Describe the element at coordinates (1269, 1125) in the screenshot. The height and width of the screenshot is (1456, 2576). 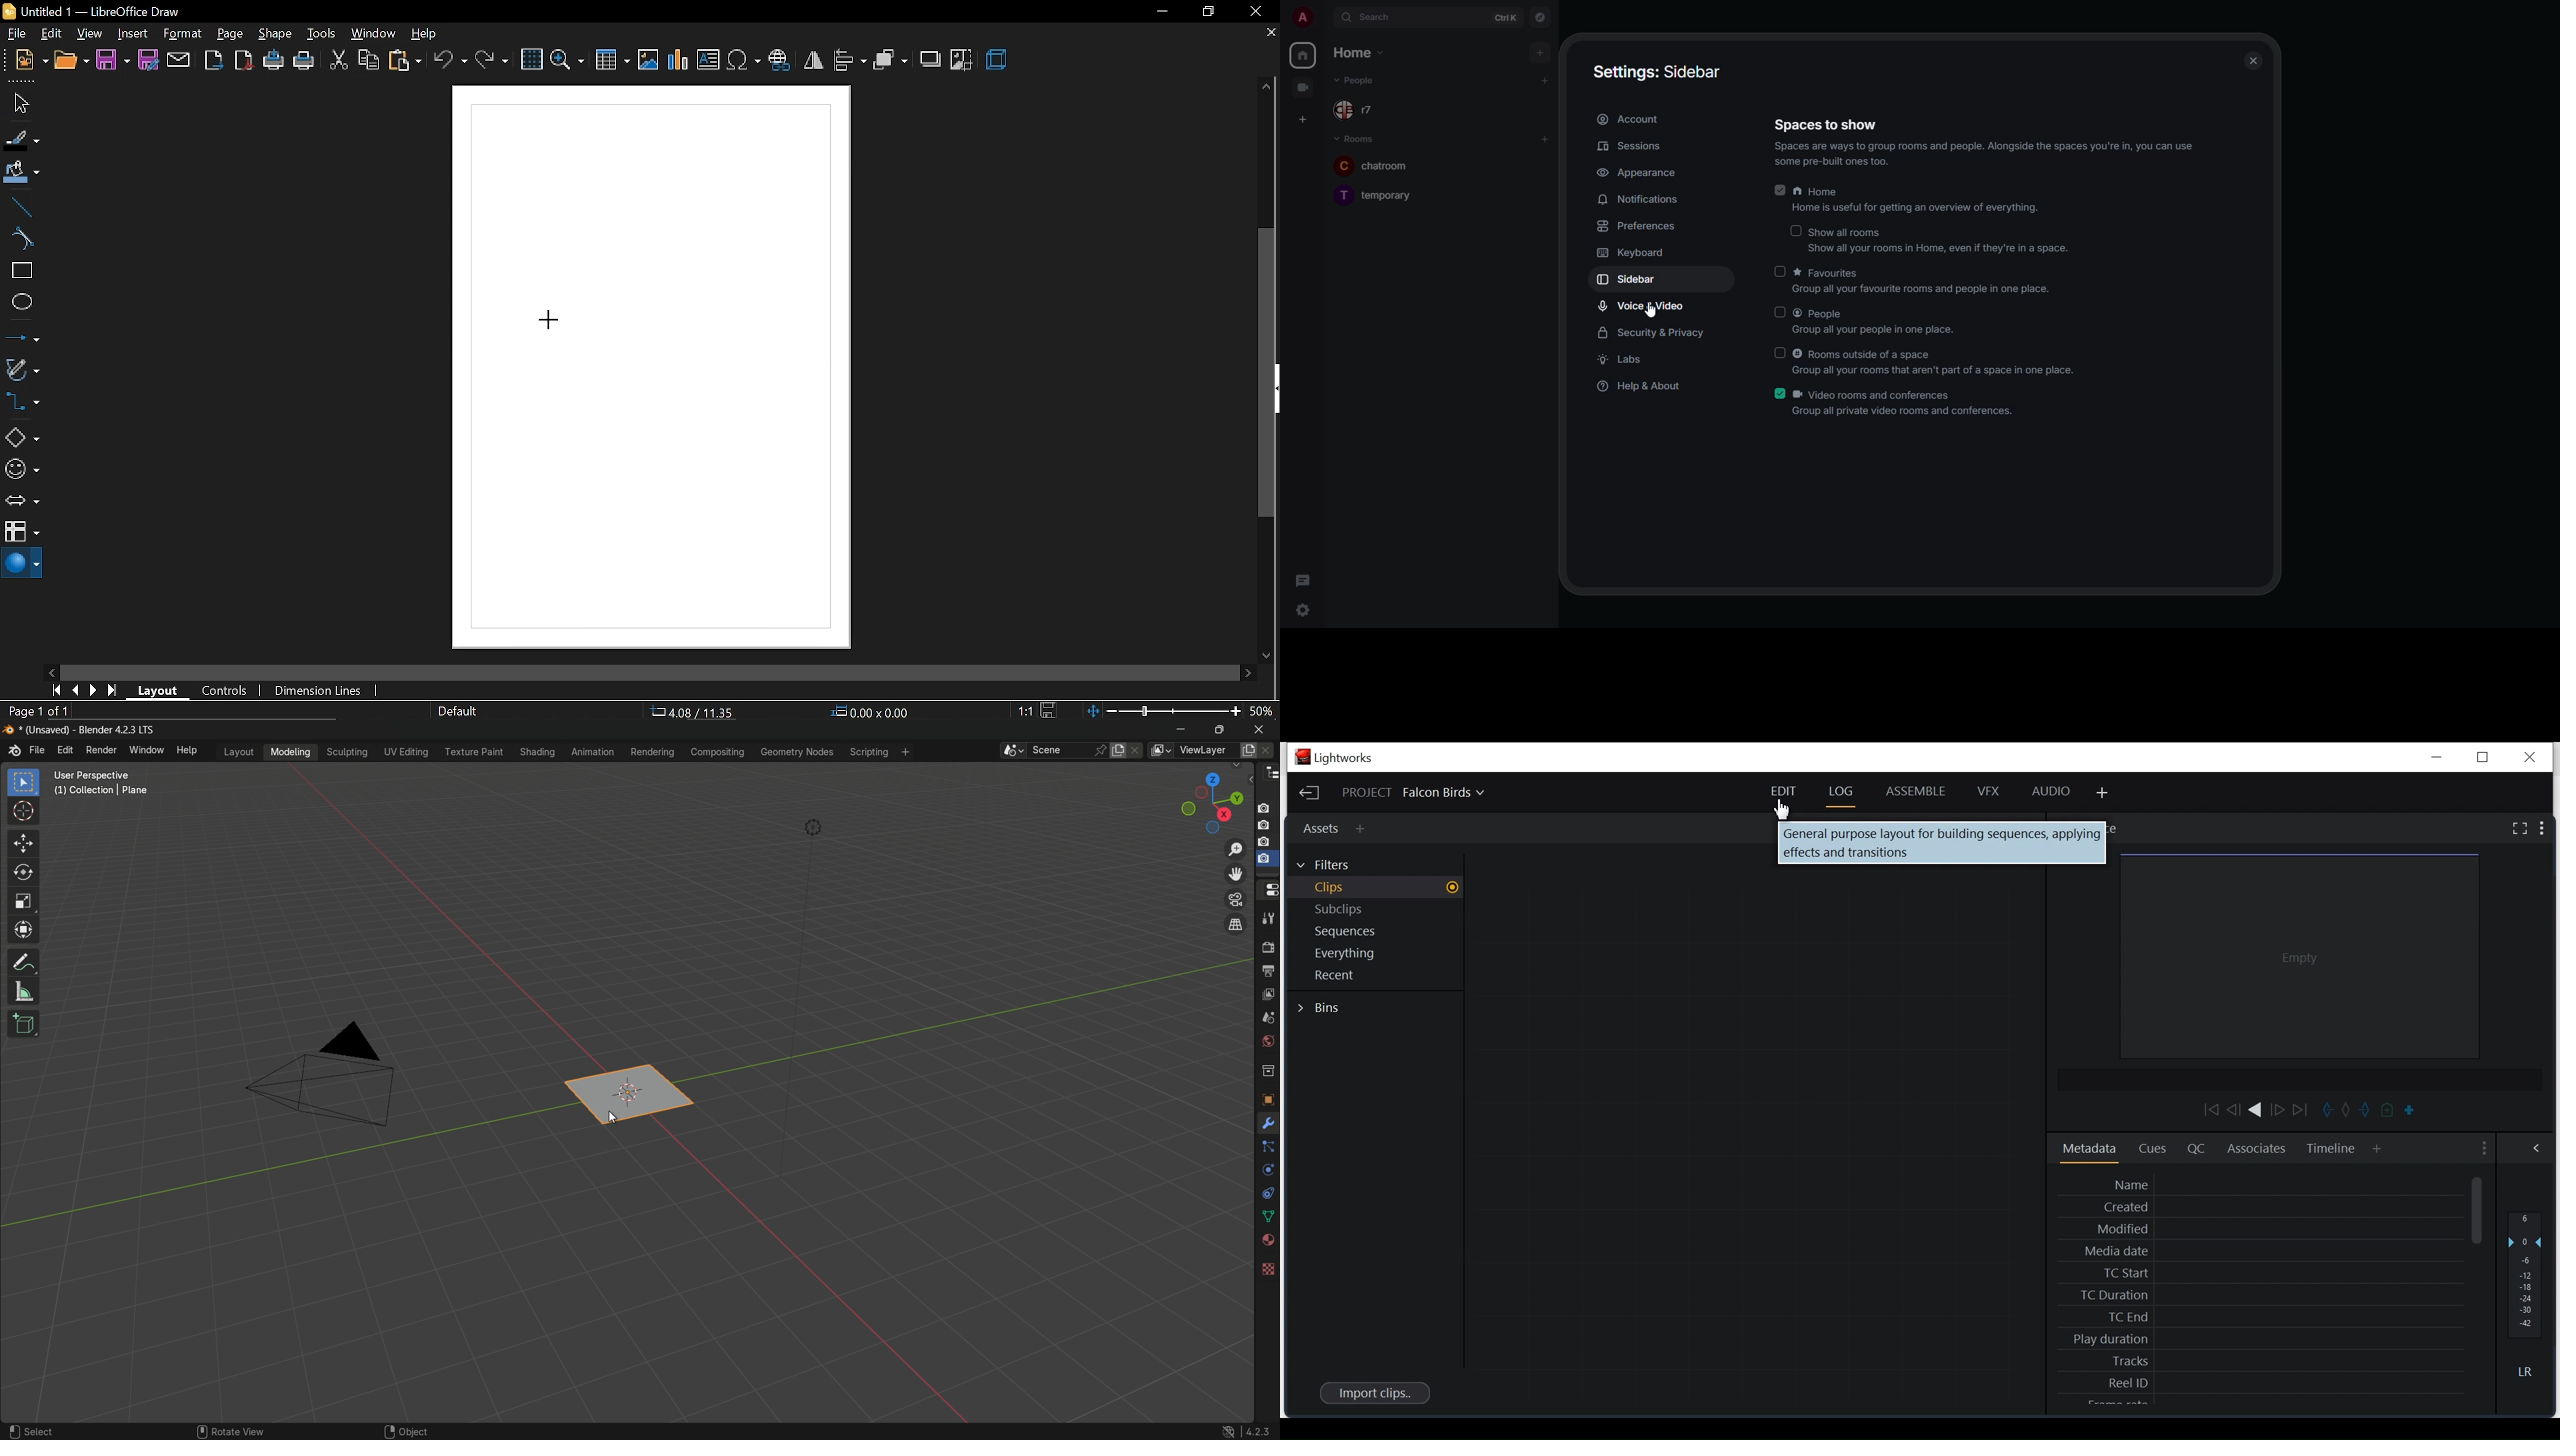
I see `tools` at that location.